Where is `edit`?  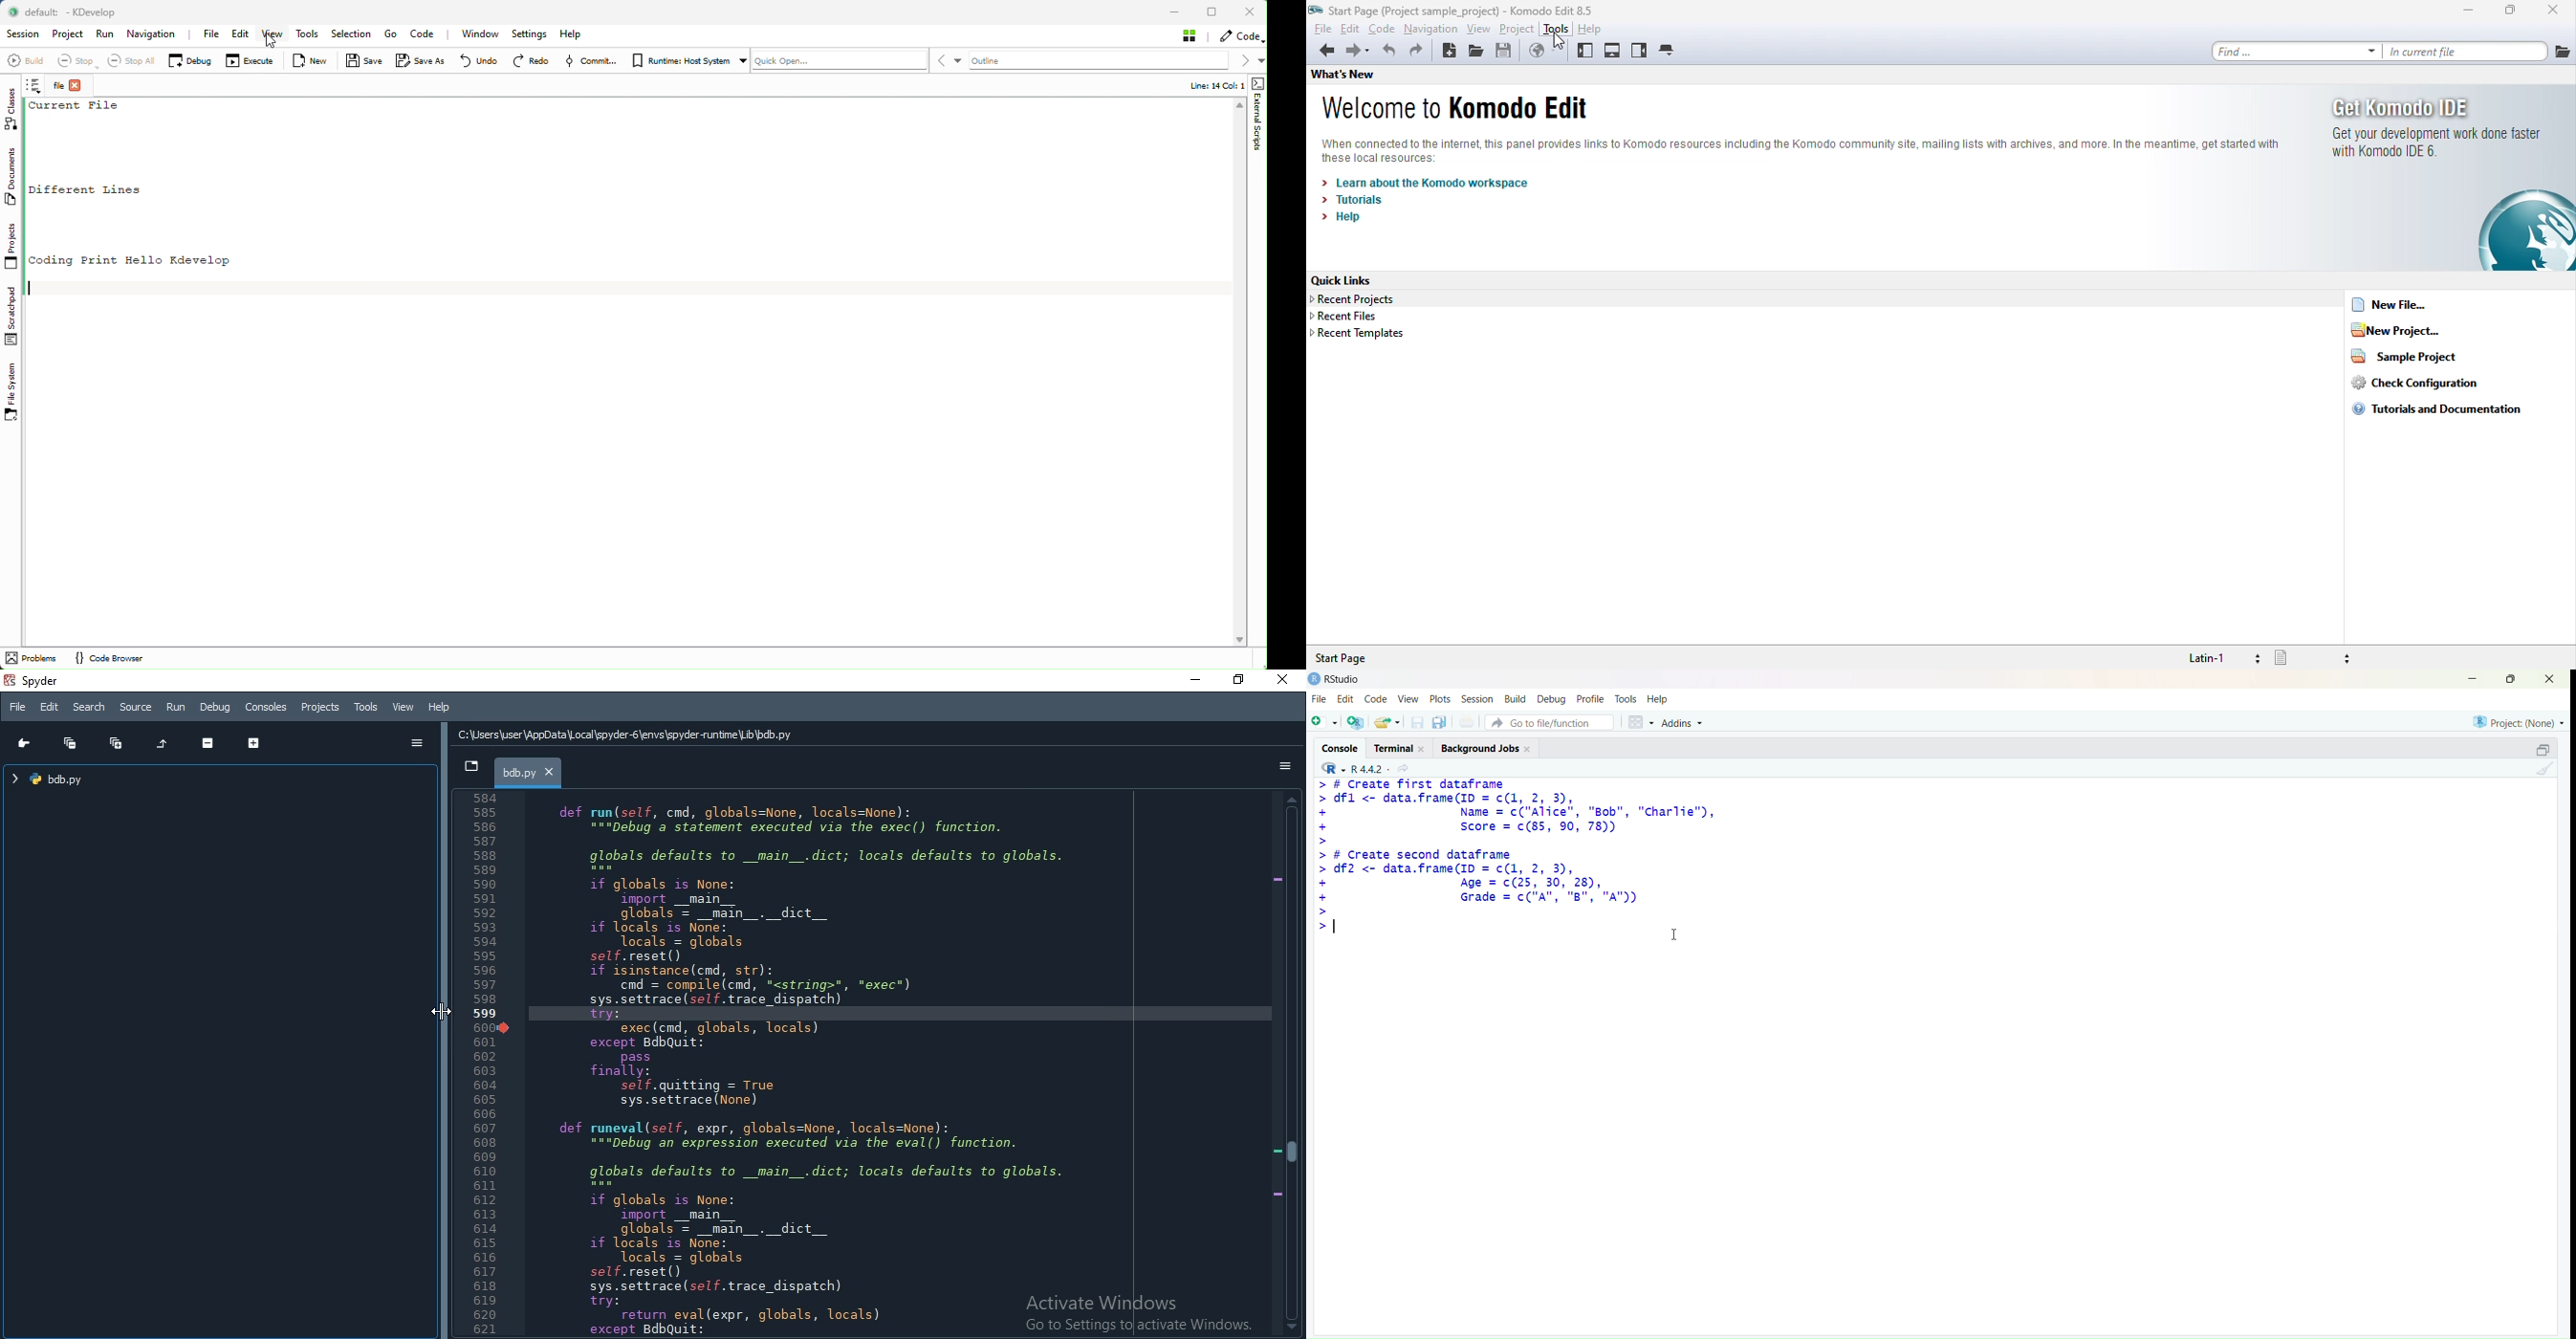
edit is located at coordinates (1351, 29).